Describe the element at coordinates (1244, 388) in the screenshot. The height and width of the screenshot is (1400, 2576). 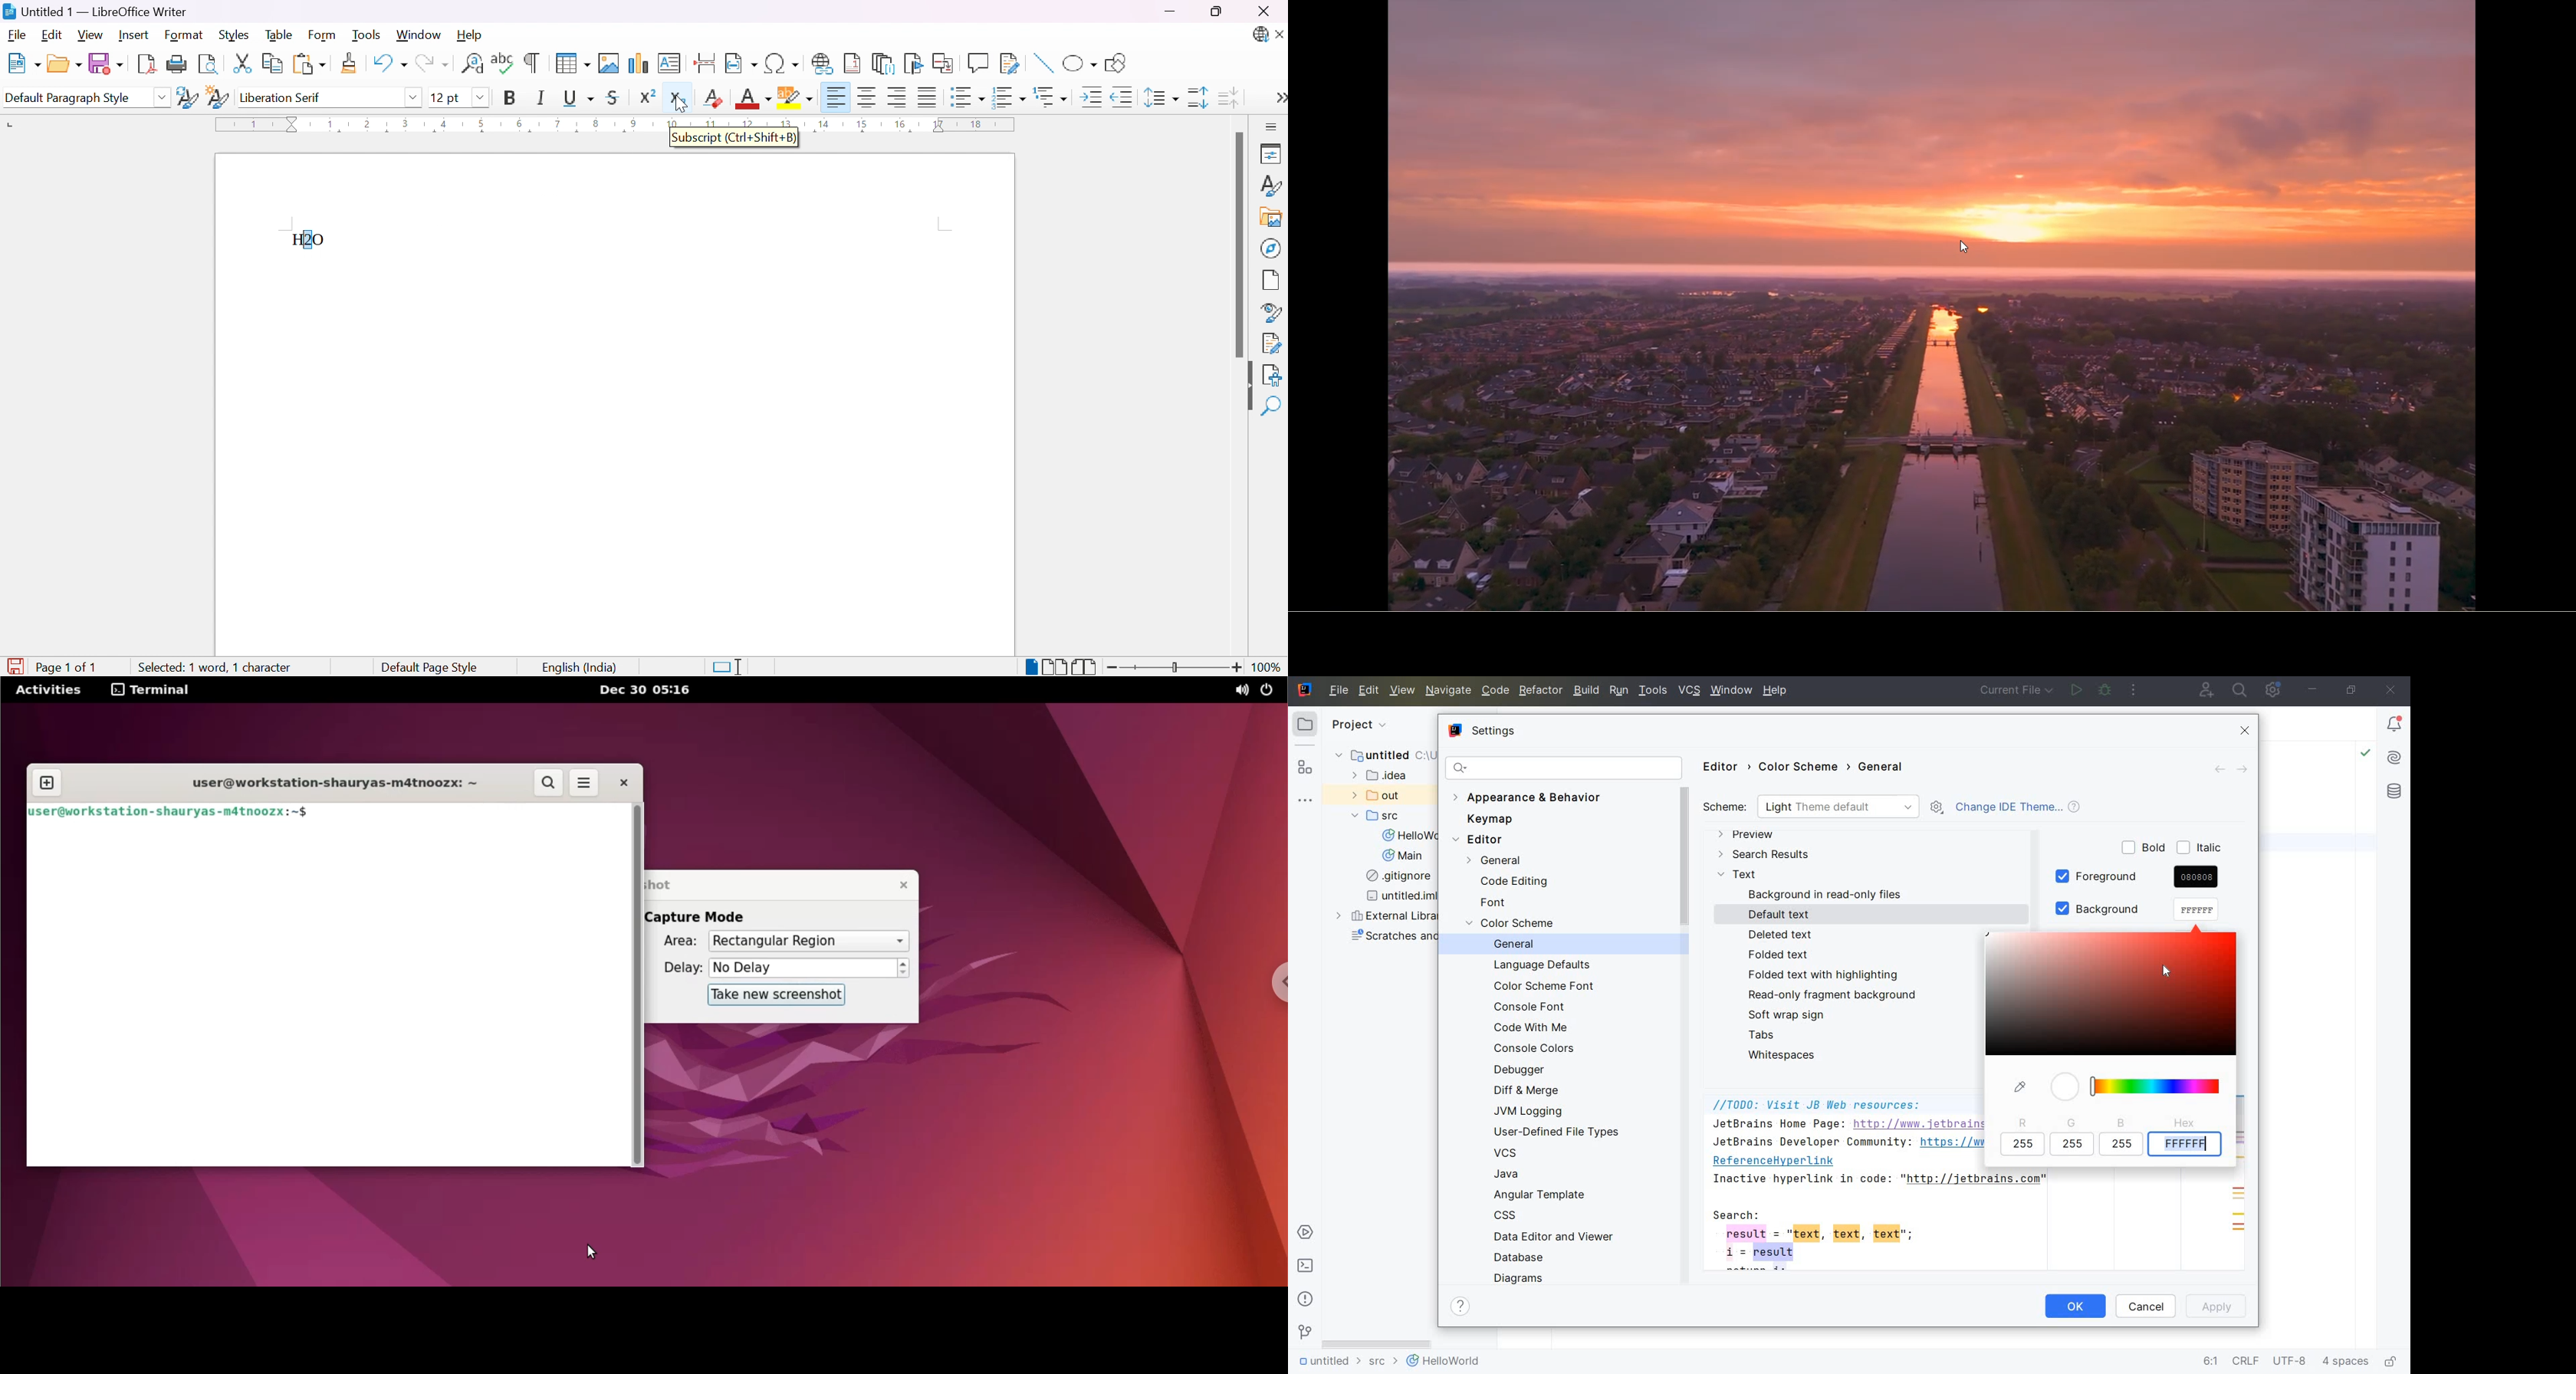
I see `Hide` at that location.